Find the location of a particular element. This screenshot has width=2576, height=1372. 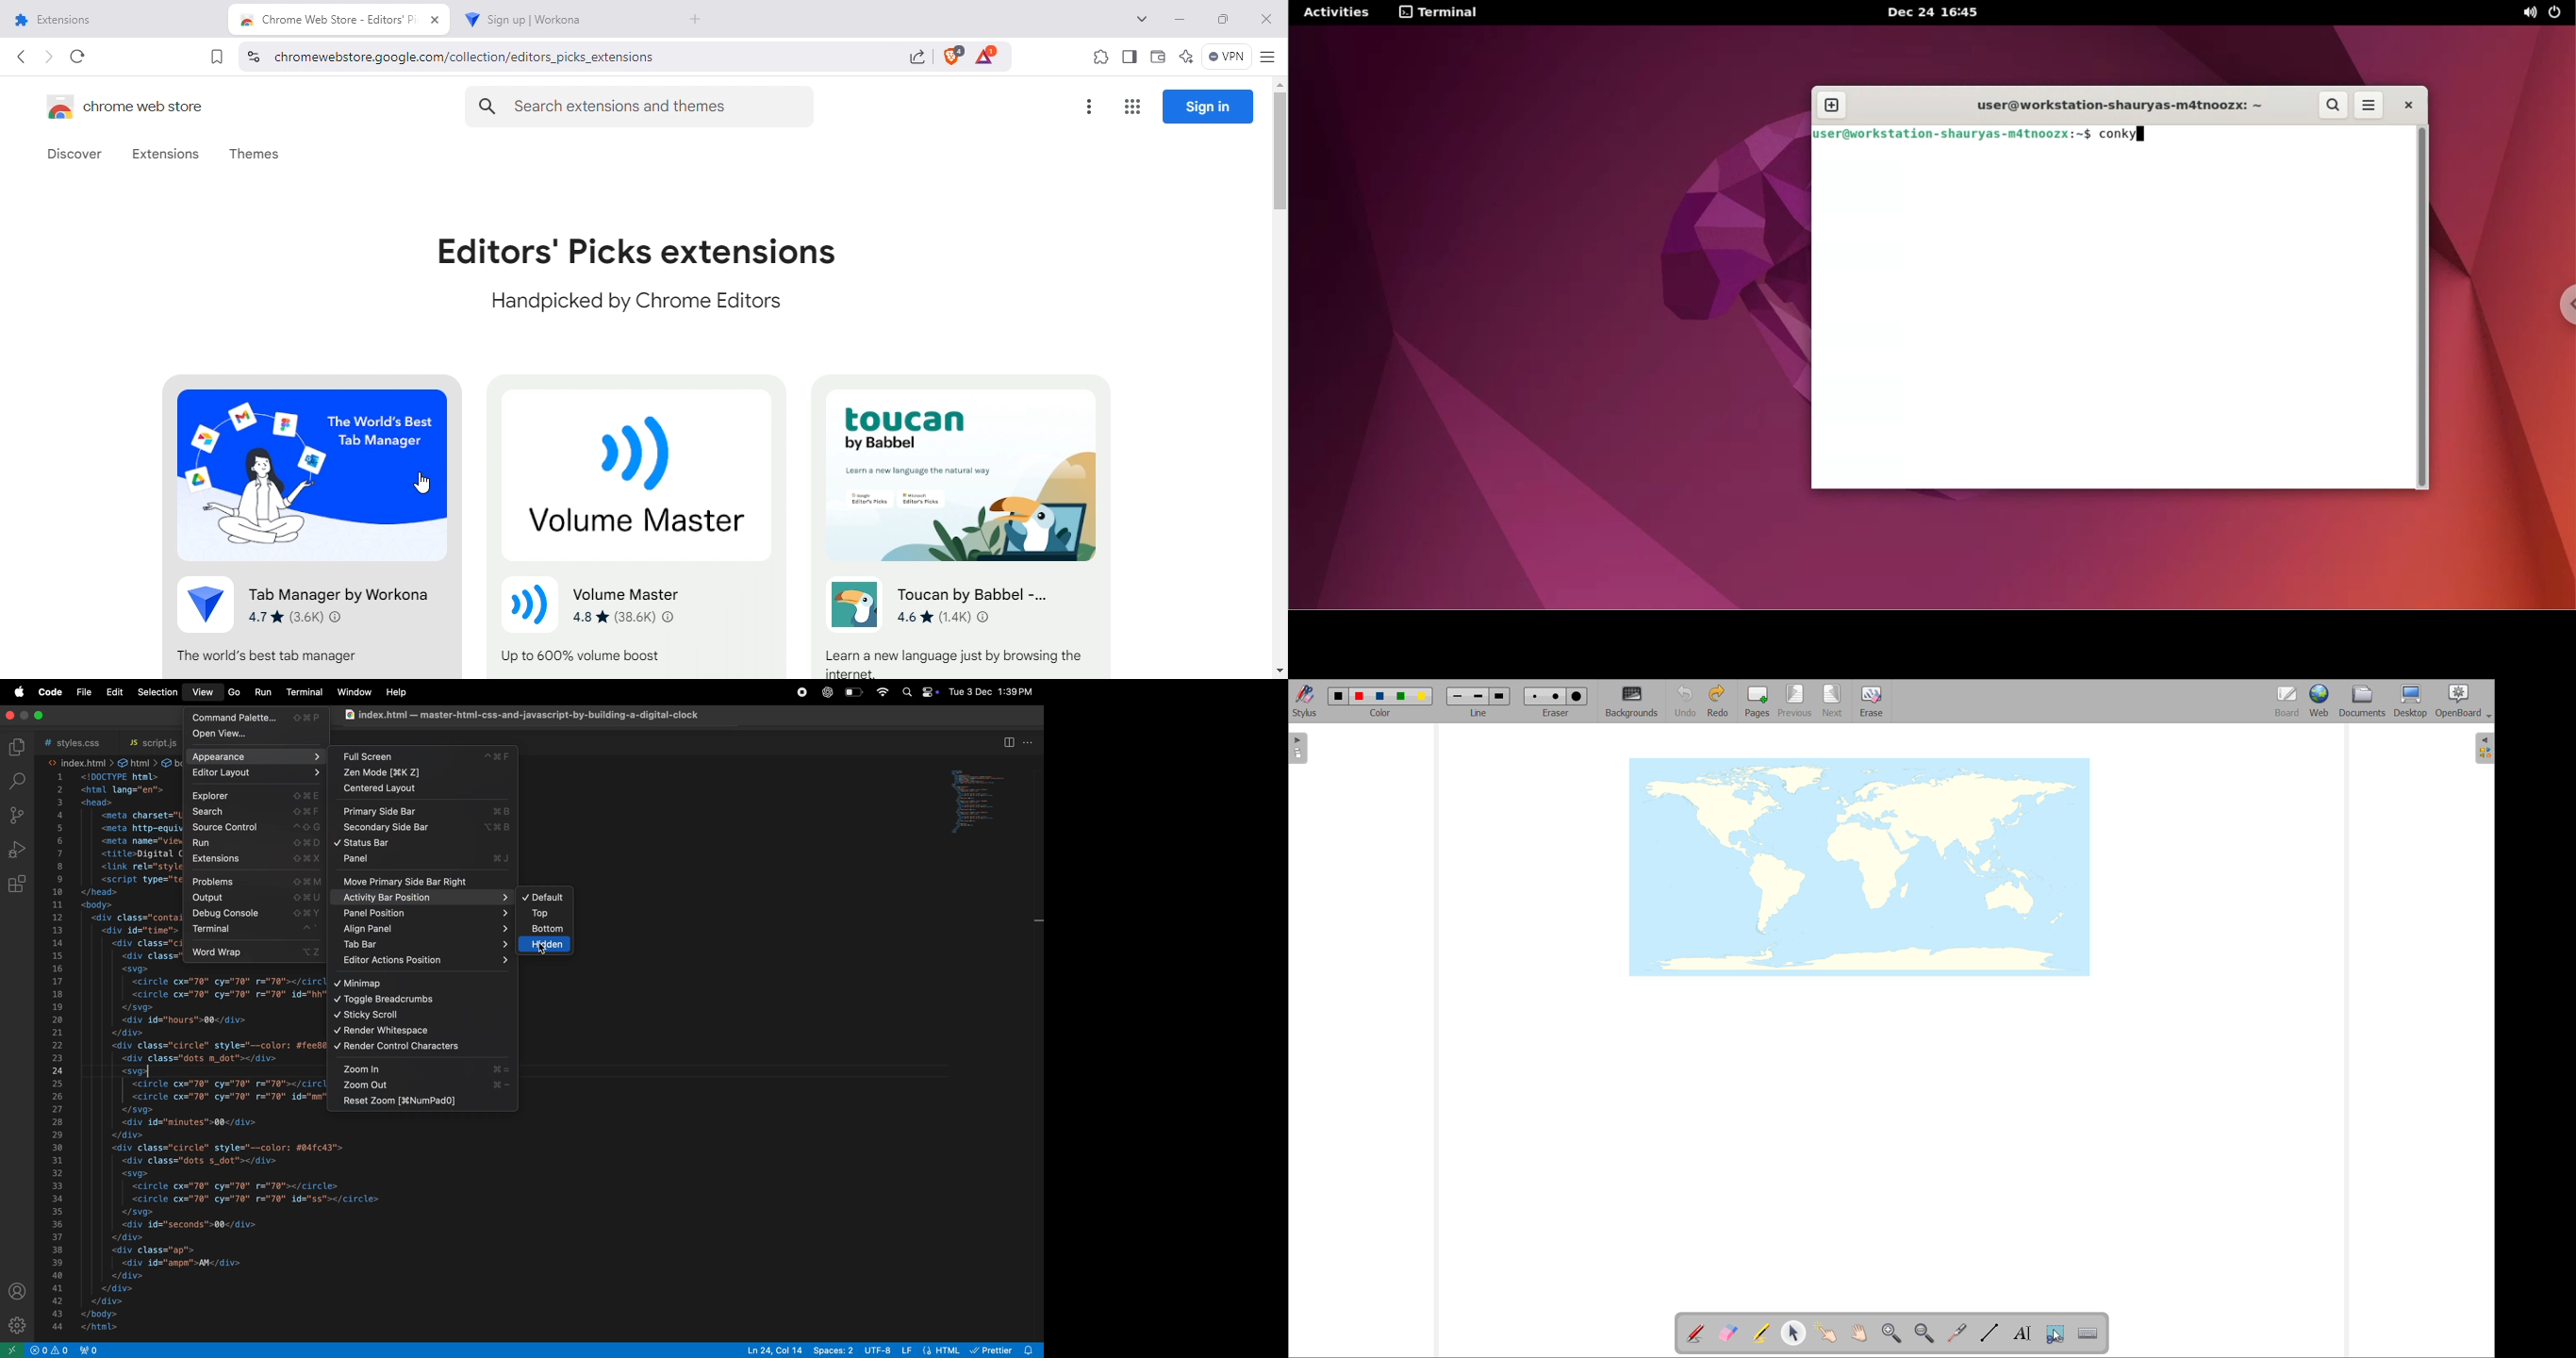

extensions is located at coordinates (255, 859).